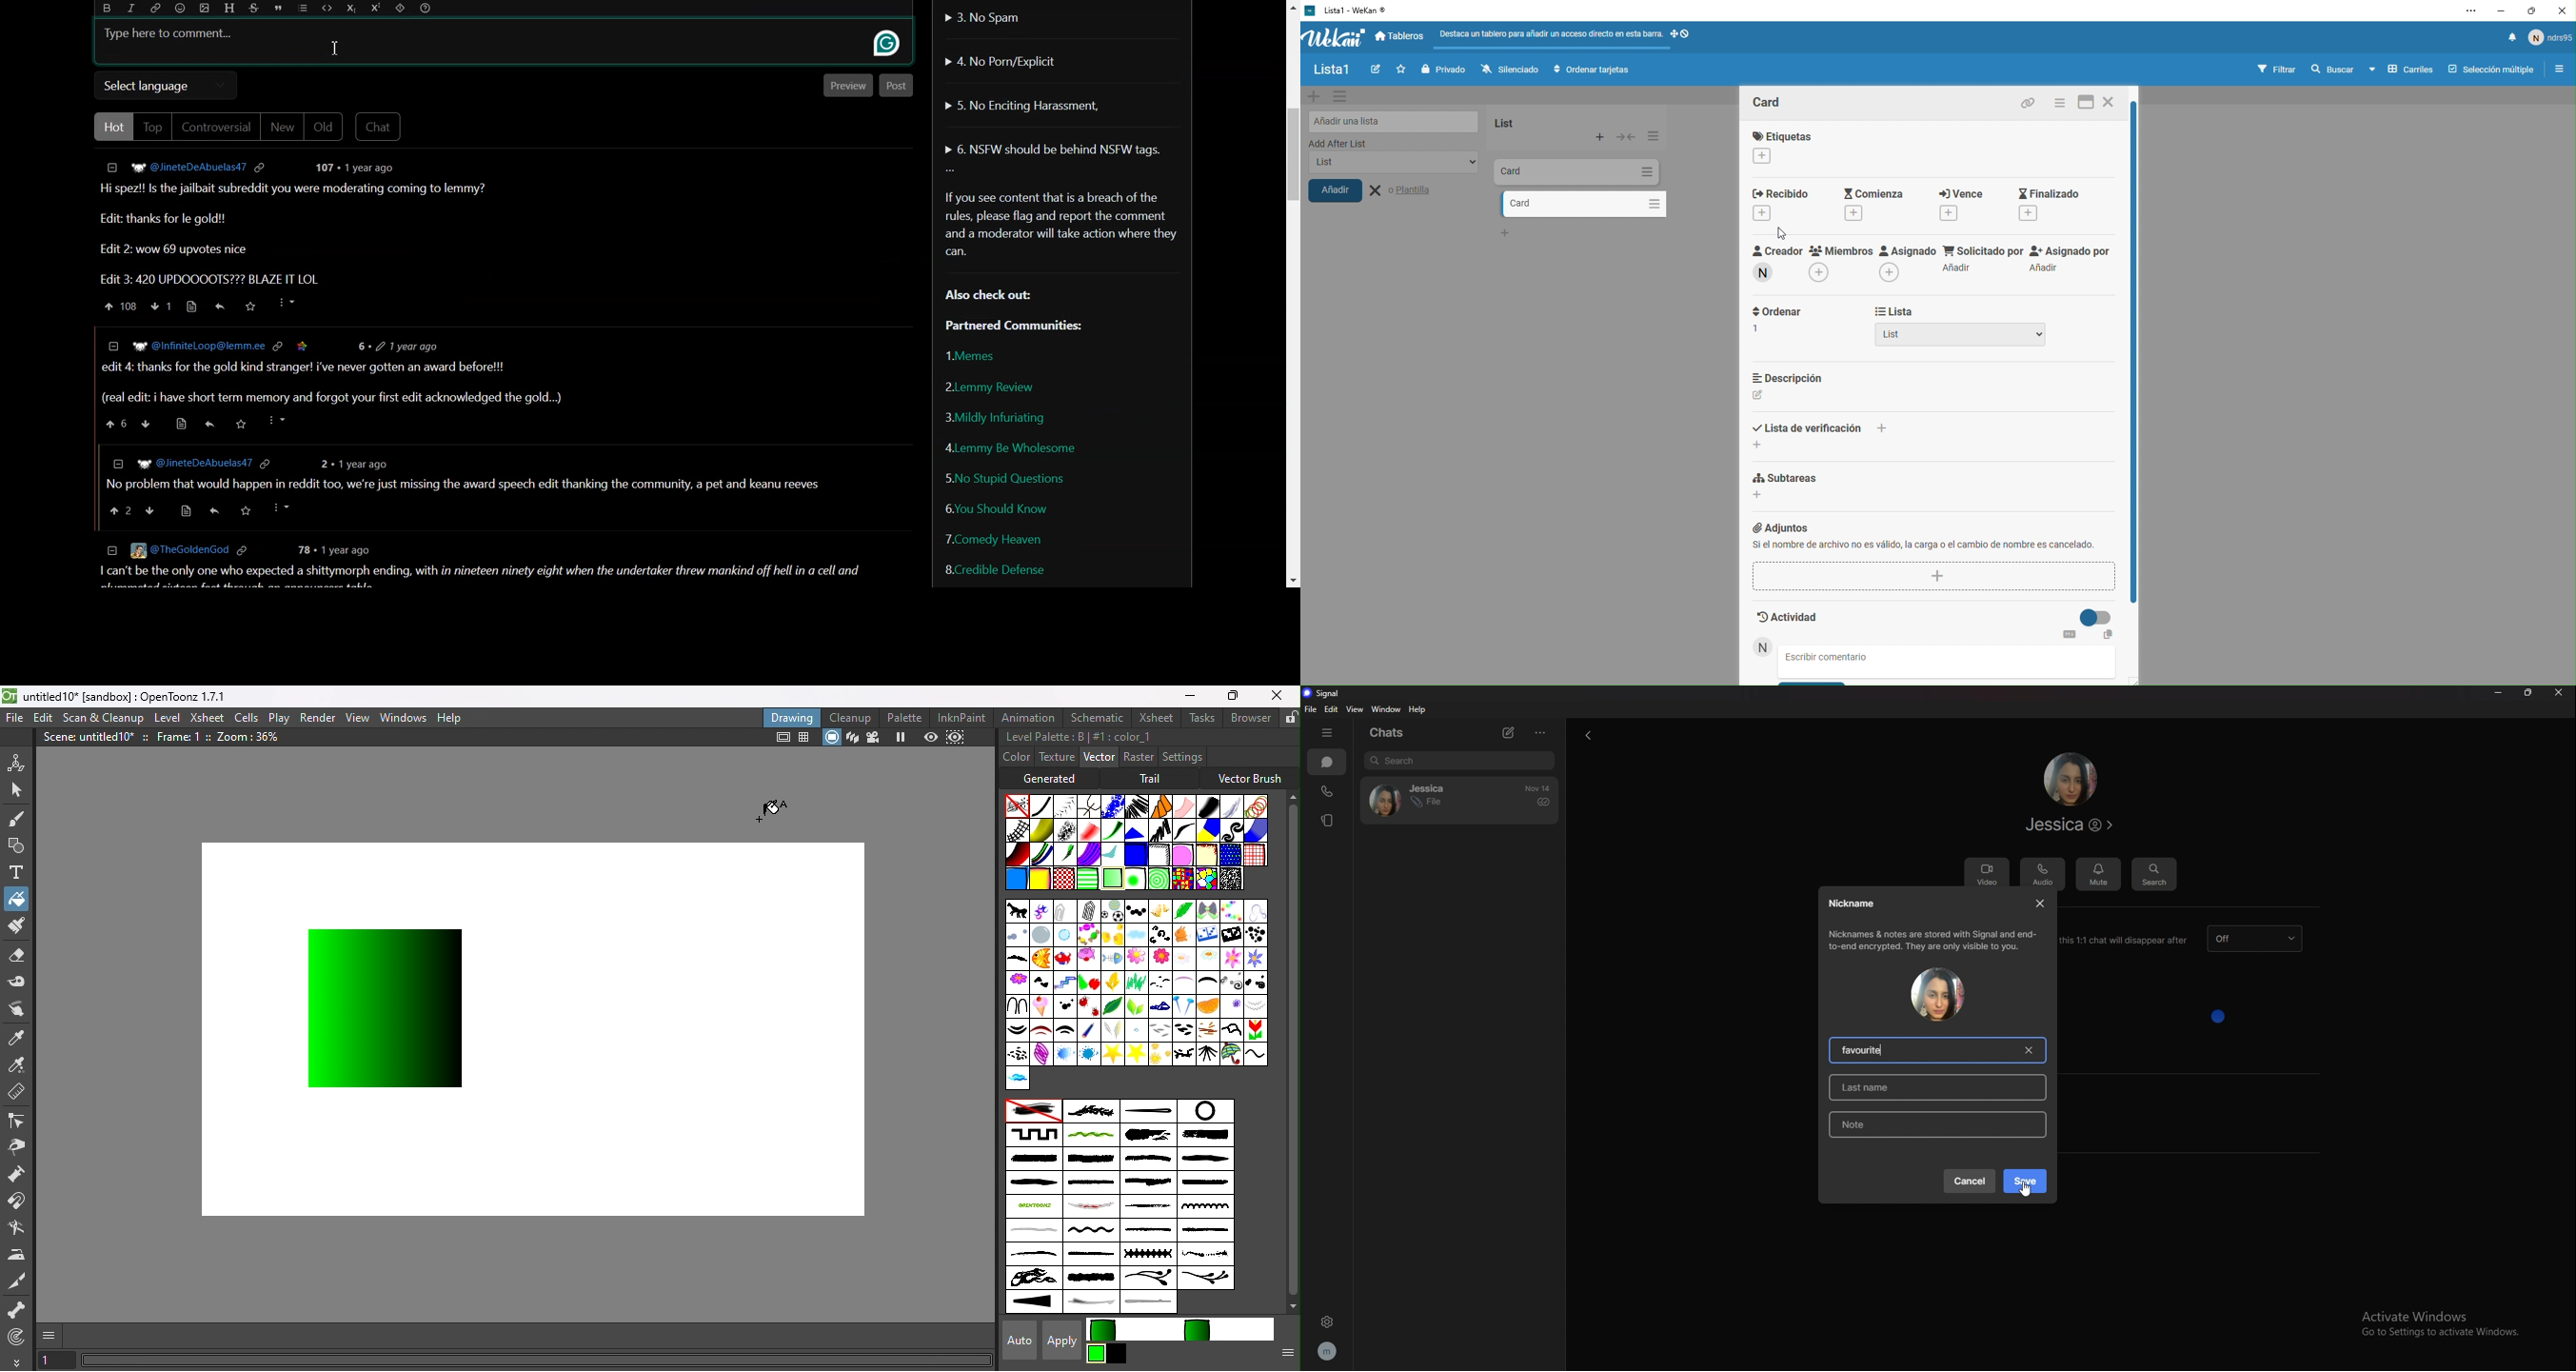  What do you see at coordinates (1801, 146) in the screenshot?
I see `etiquette` at bounding box center [1801, 146].